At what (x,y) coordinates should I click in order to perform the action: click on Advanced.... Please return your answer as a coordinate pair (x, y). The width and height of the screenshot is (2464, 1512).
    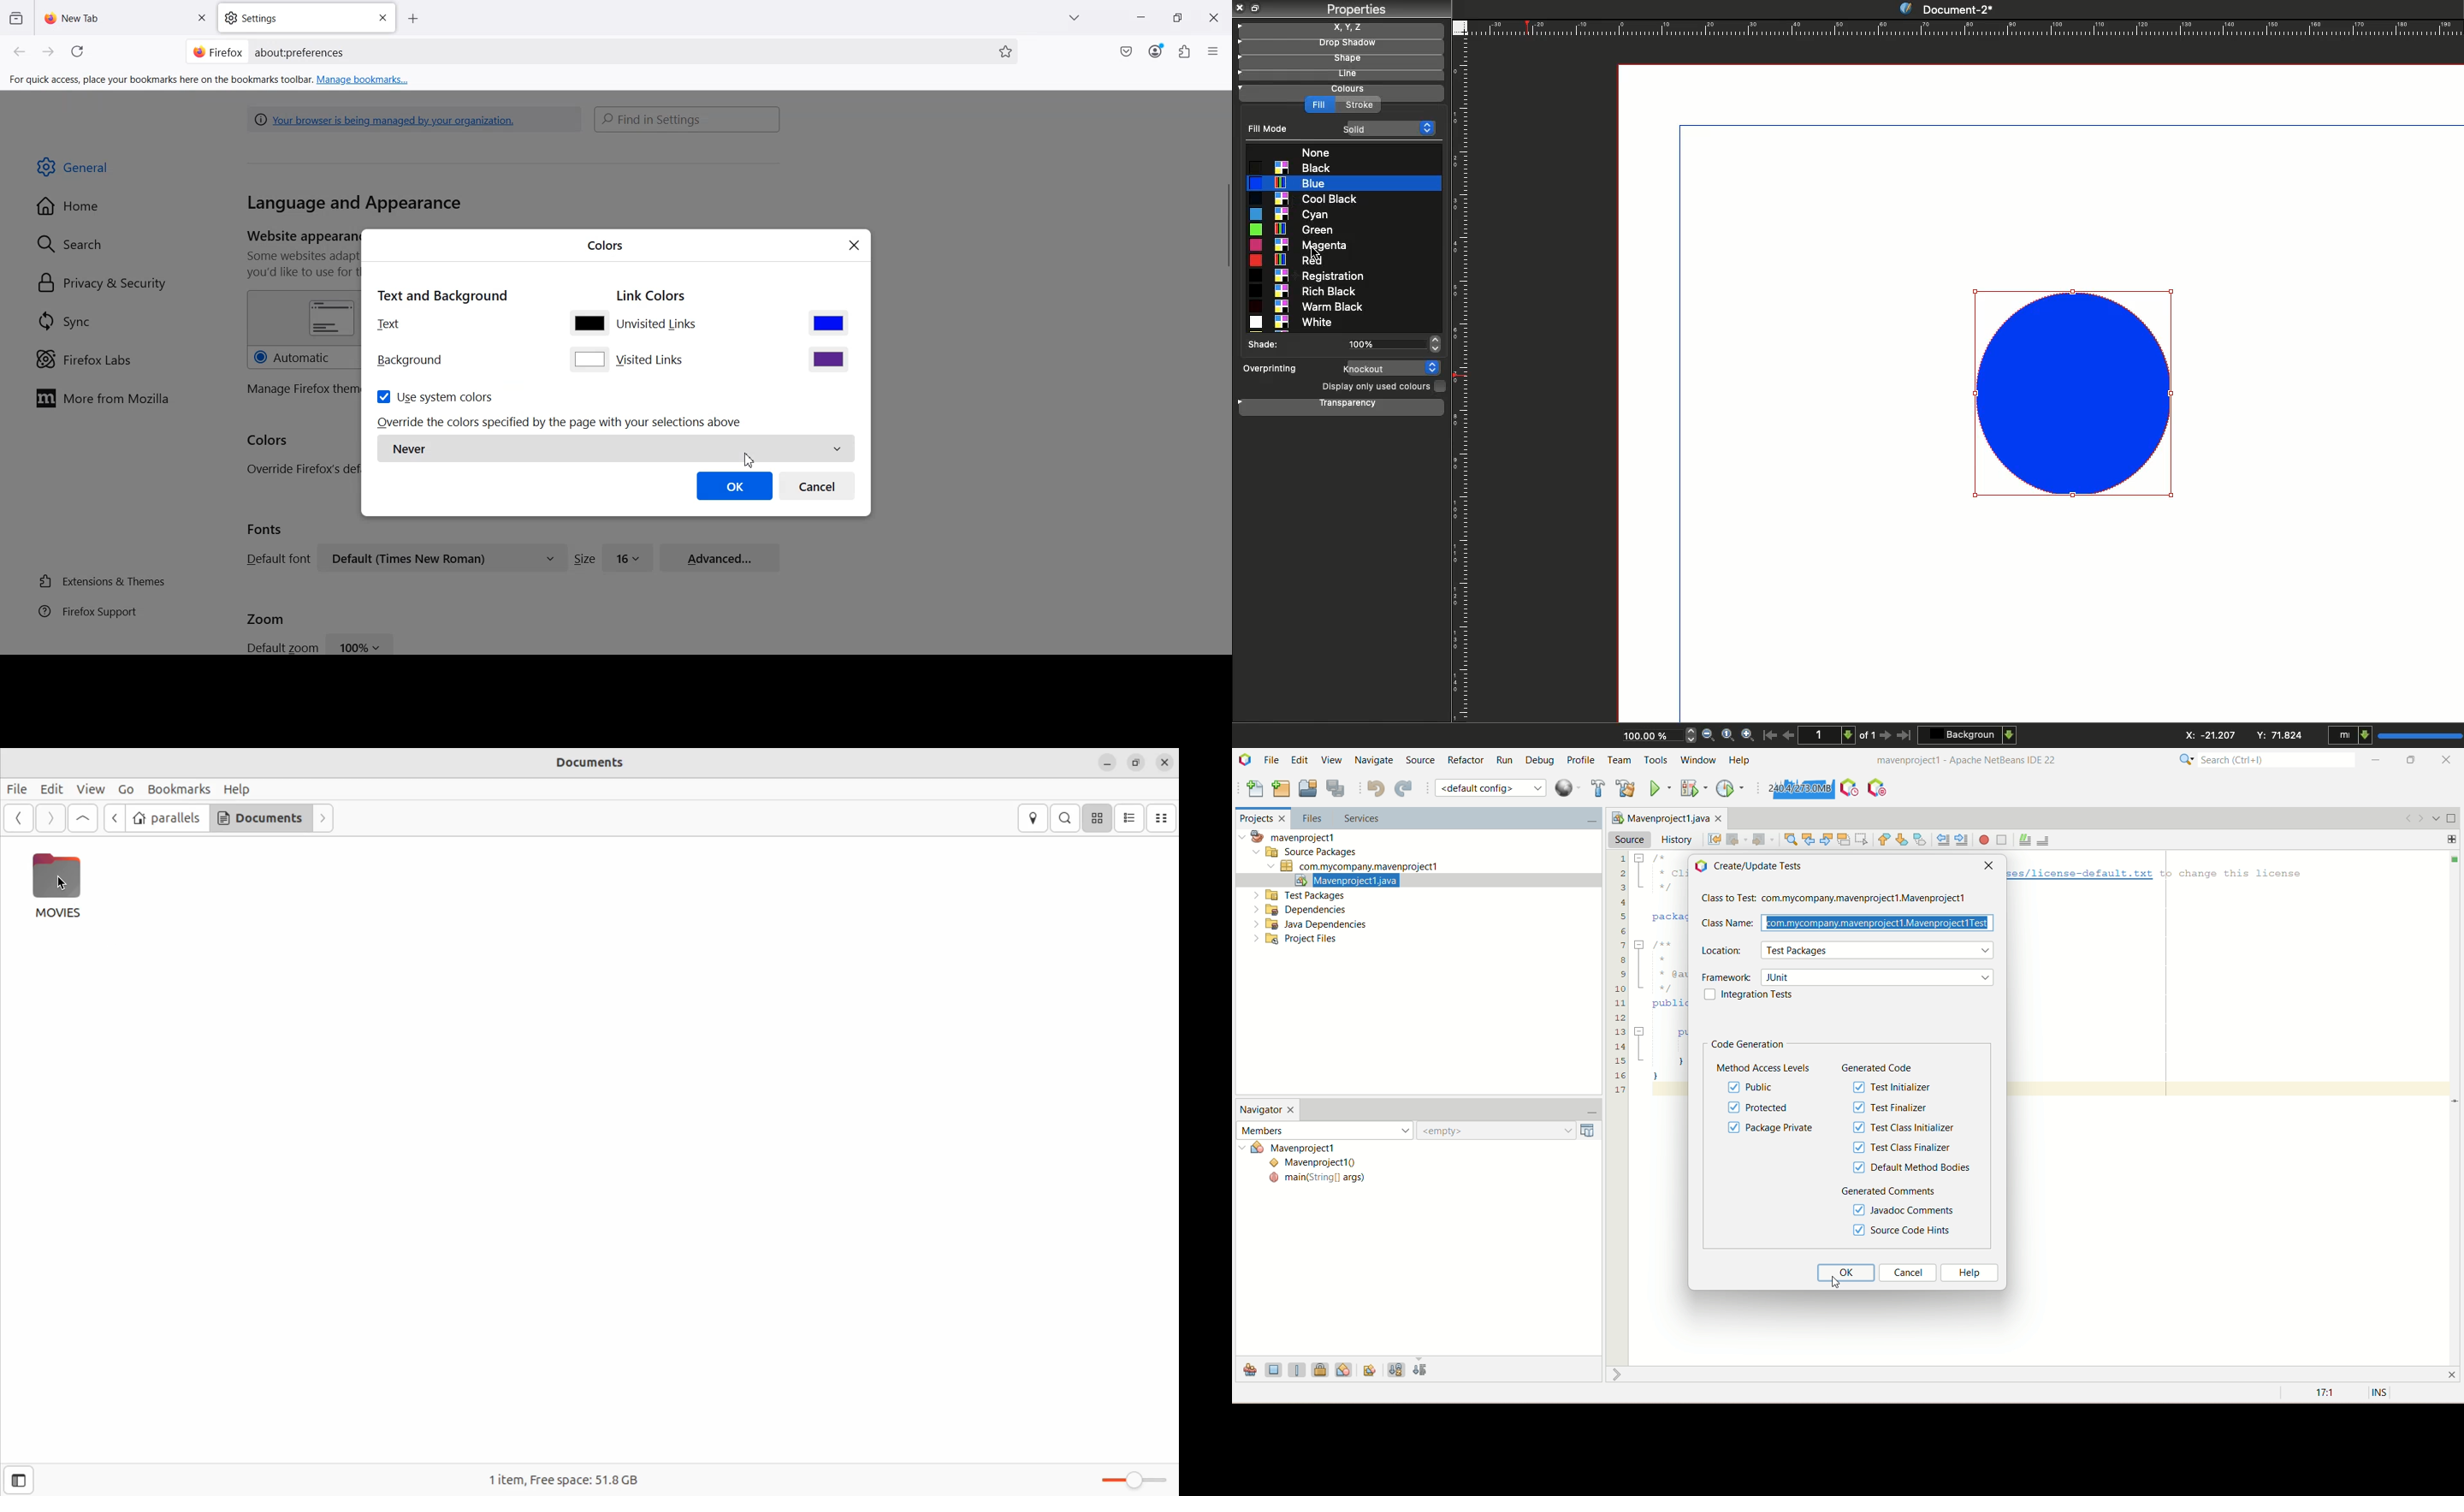
    Looking at the image, I should click on (720, 556).